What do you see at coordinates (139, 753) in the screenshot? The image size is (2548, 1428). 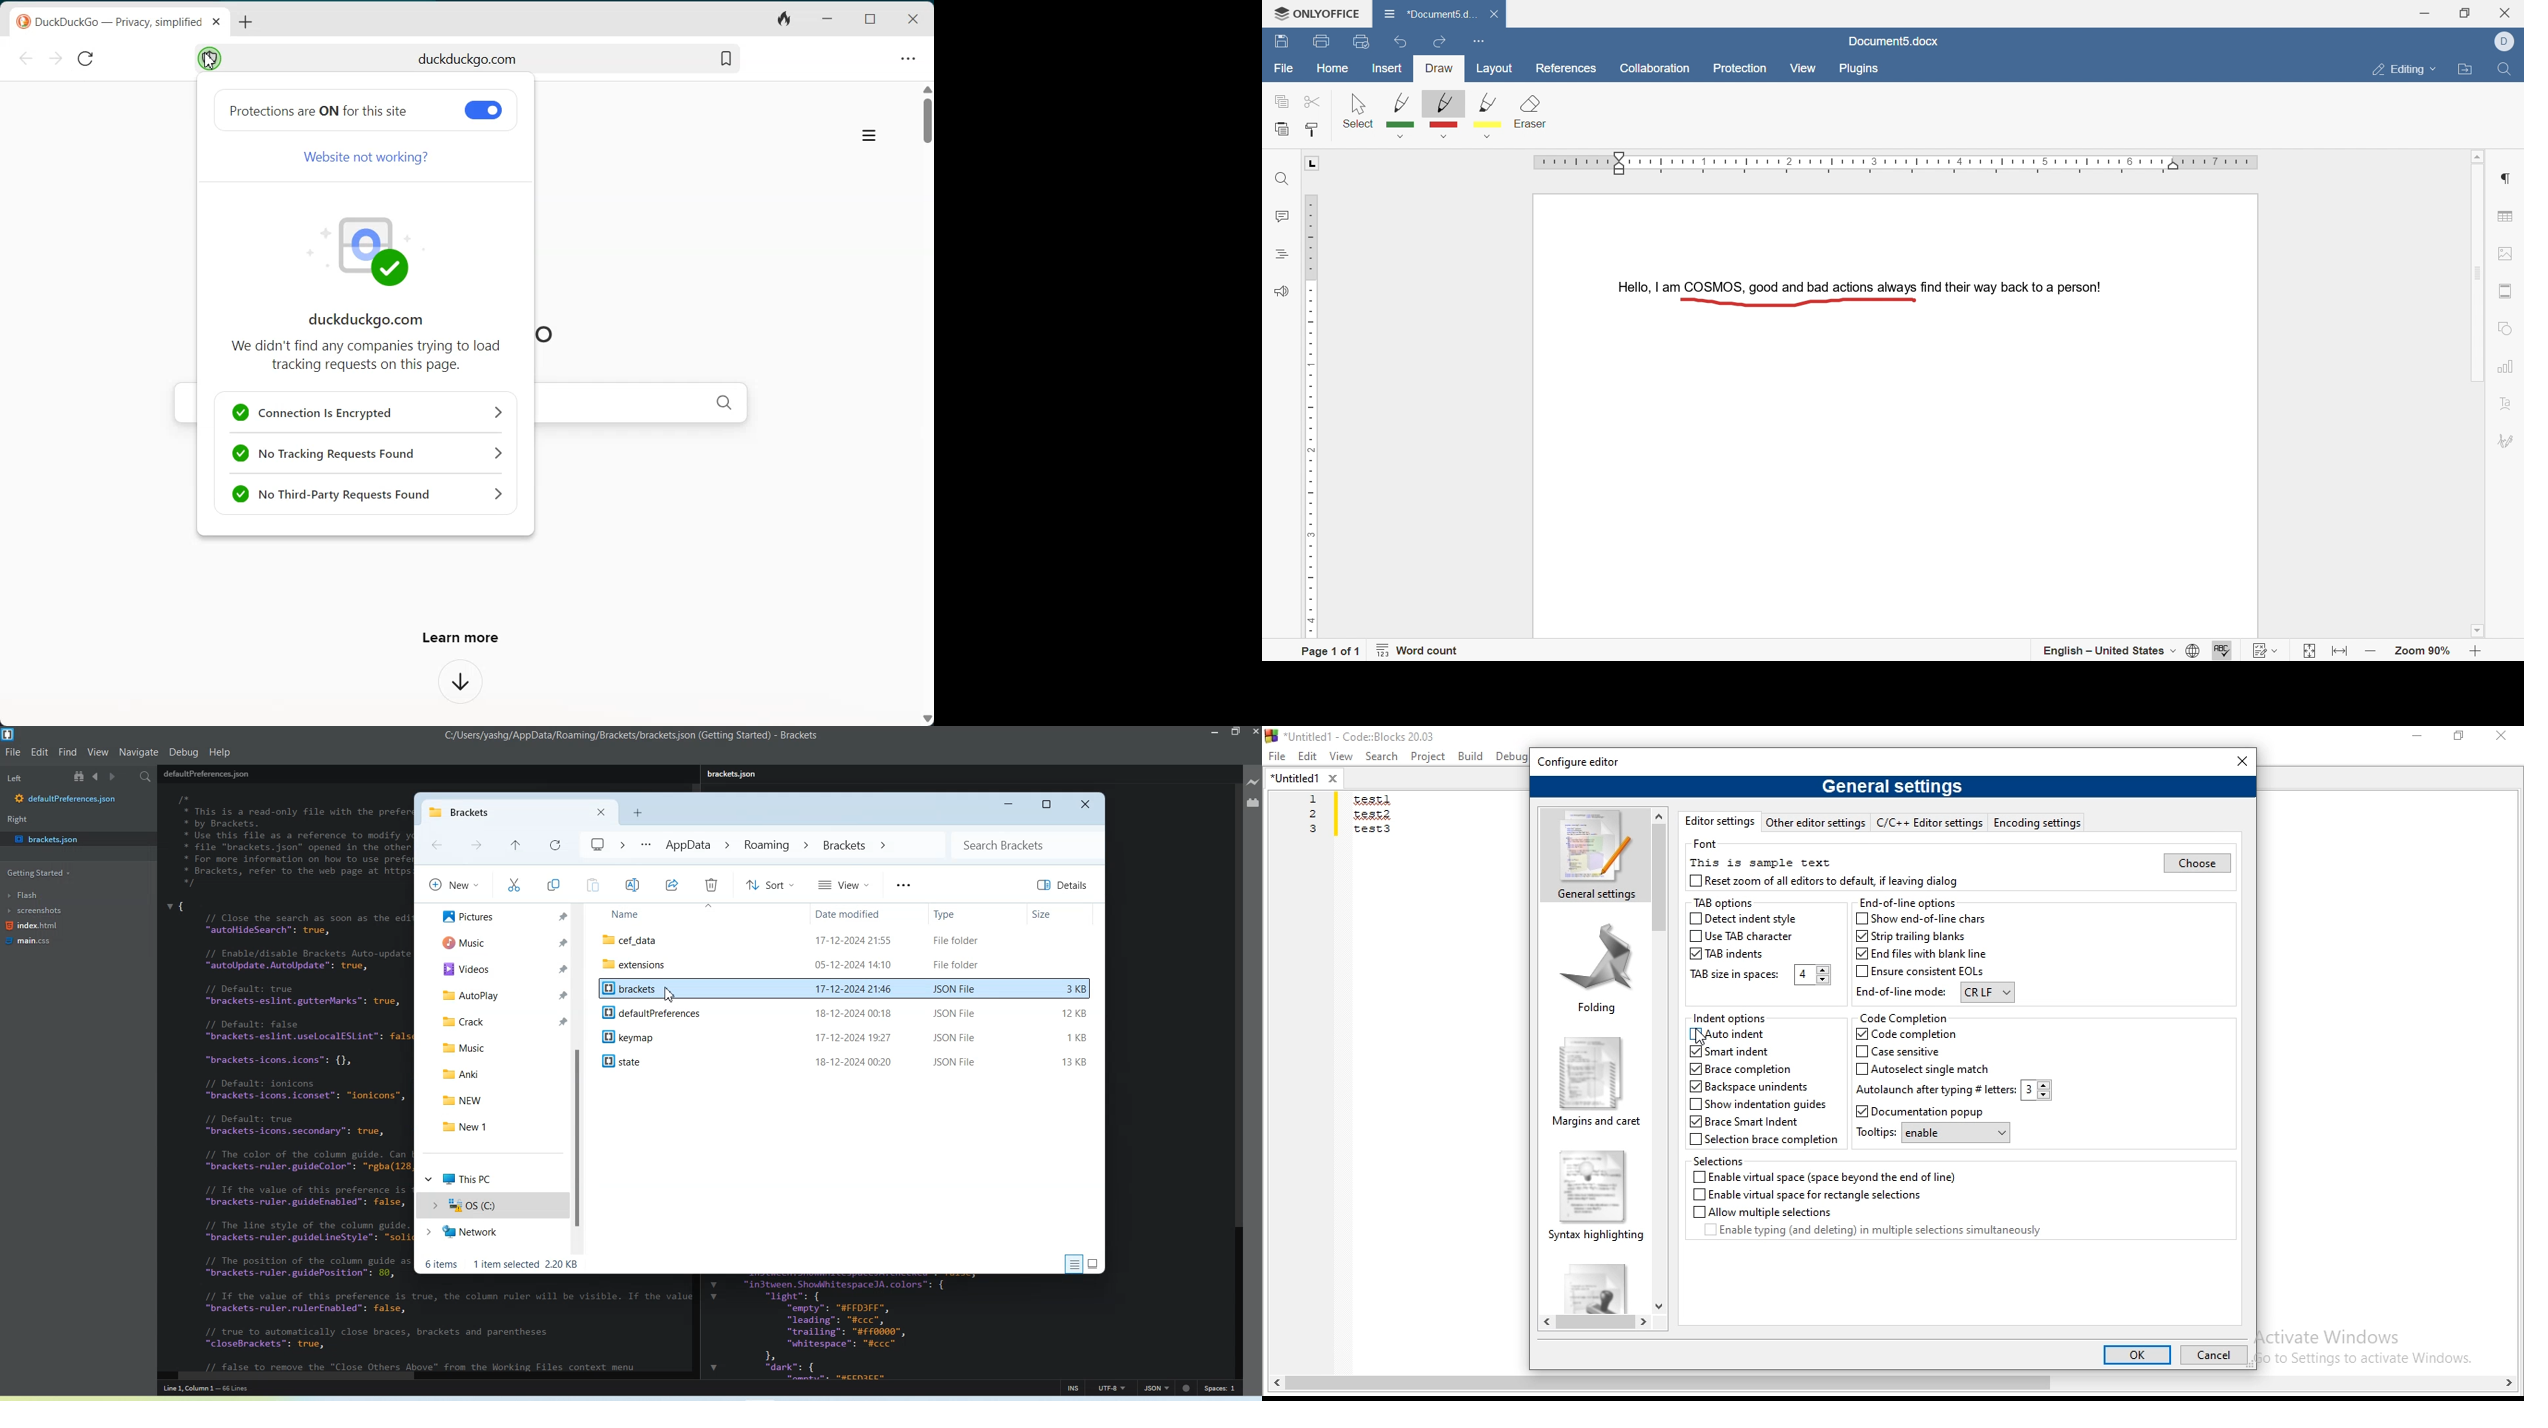 I see `Navigate` at bounding box center [139, 753].